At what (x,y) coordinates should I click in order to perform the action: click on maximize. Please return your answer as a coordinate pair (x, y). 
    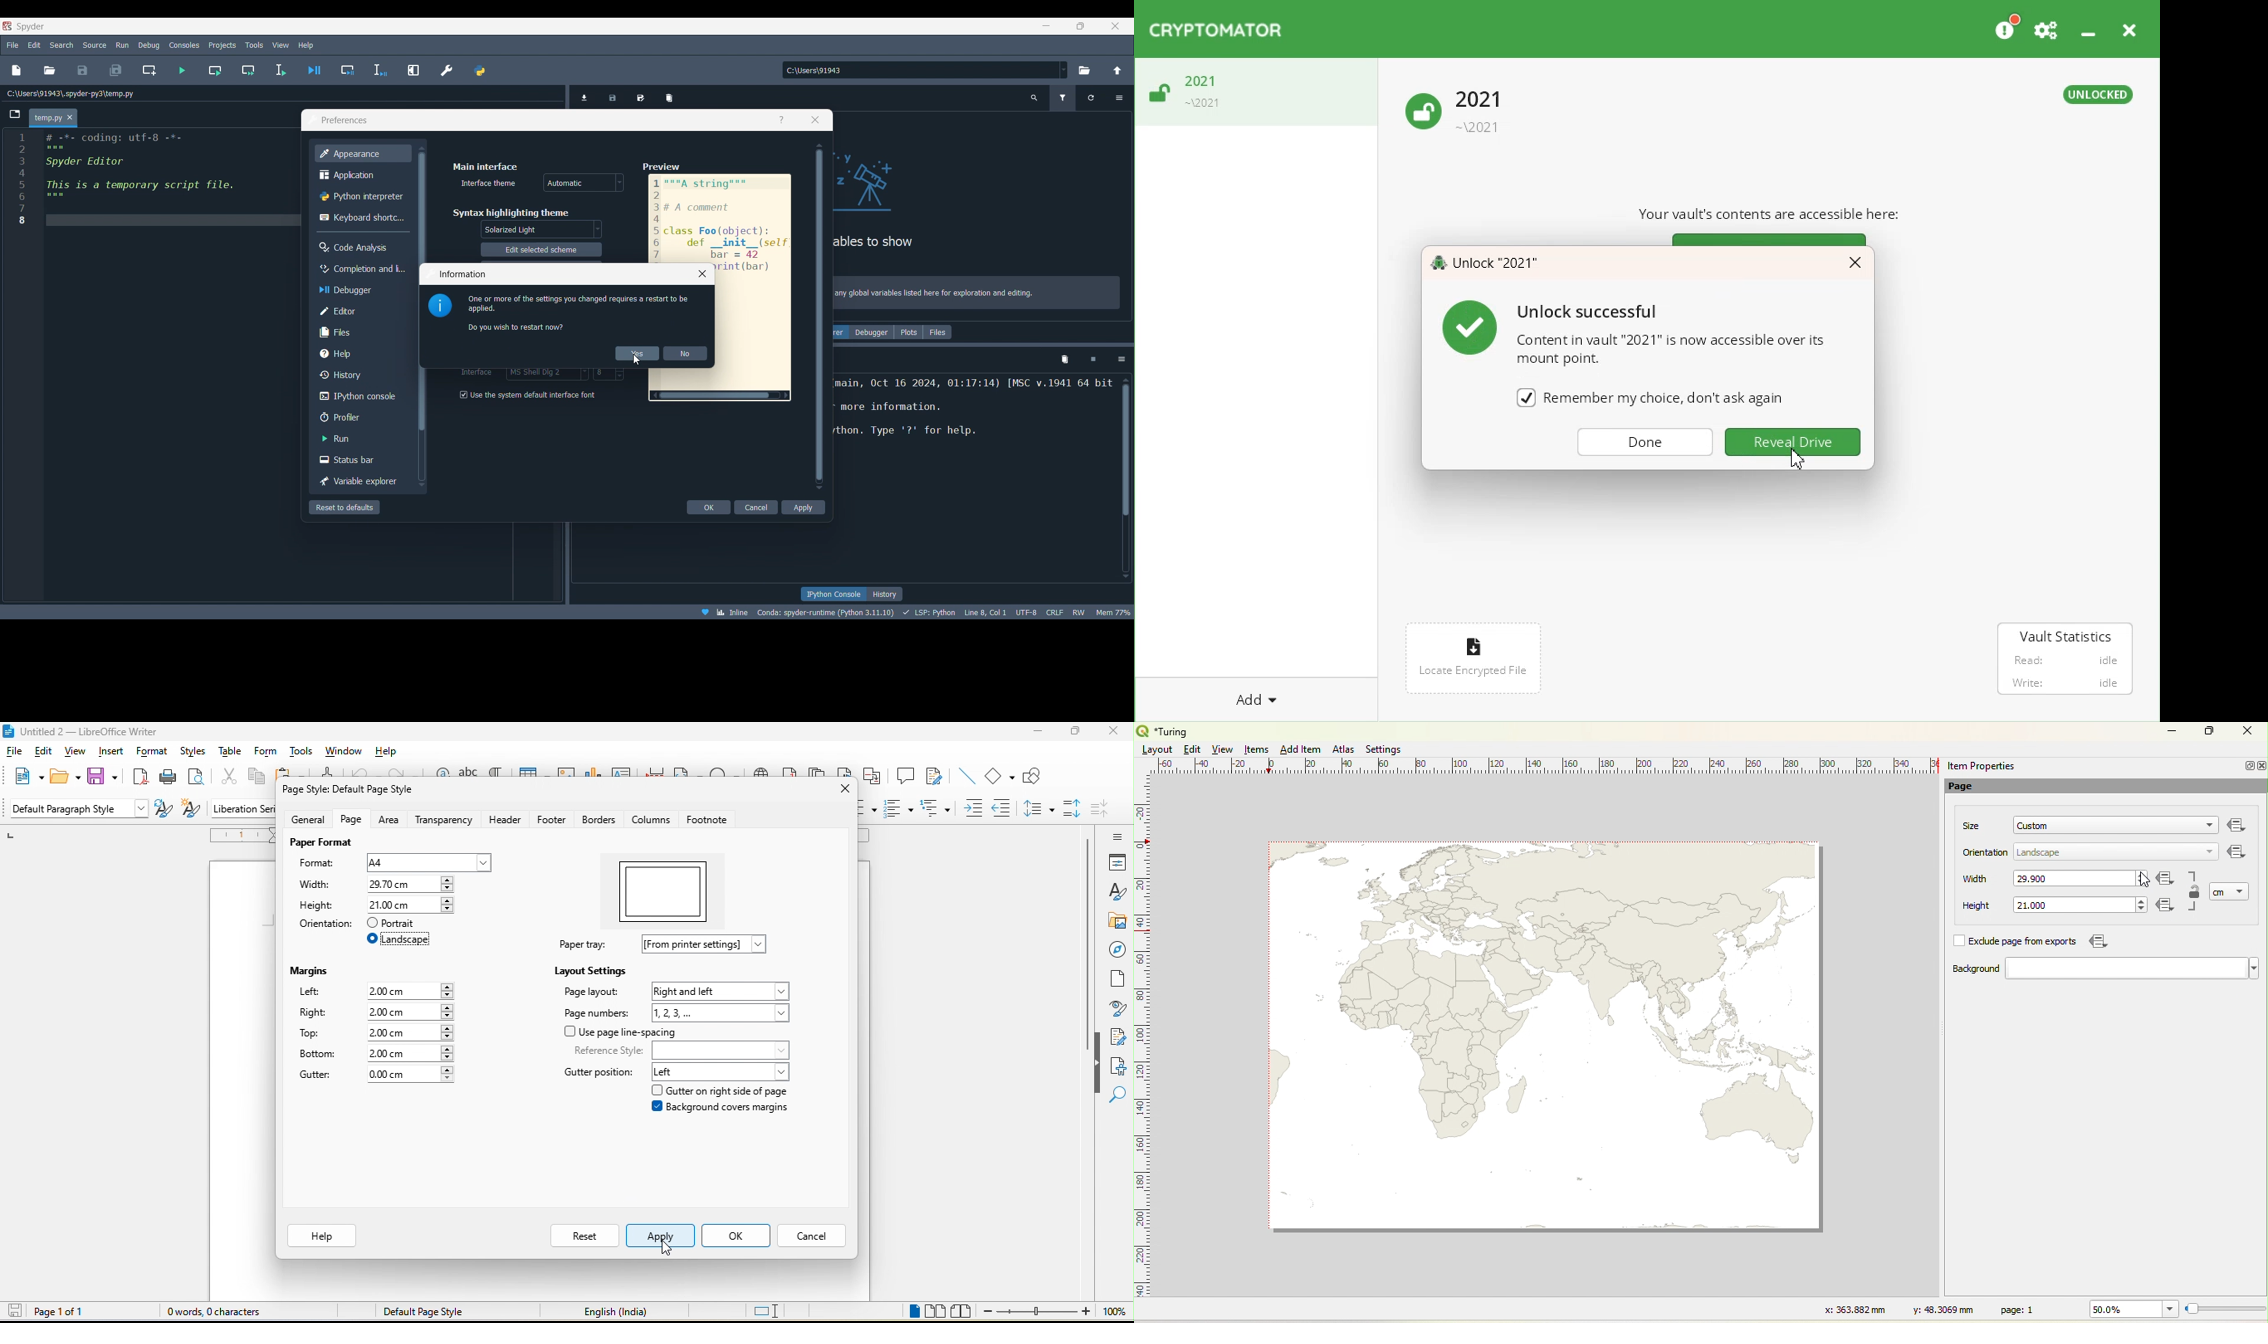
    Looking at the image, I should click on (1076, 731).